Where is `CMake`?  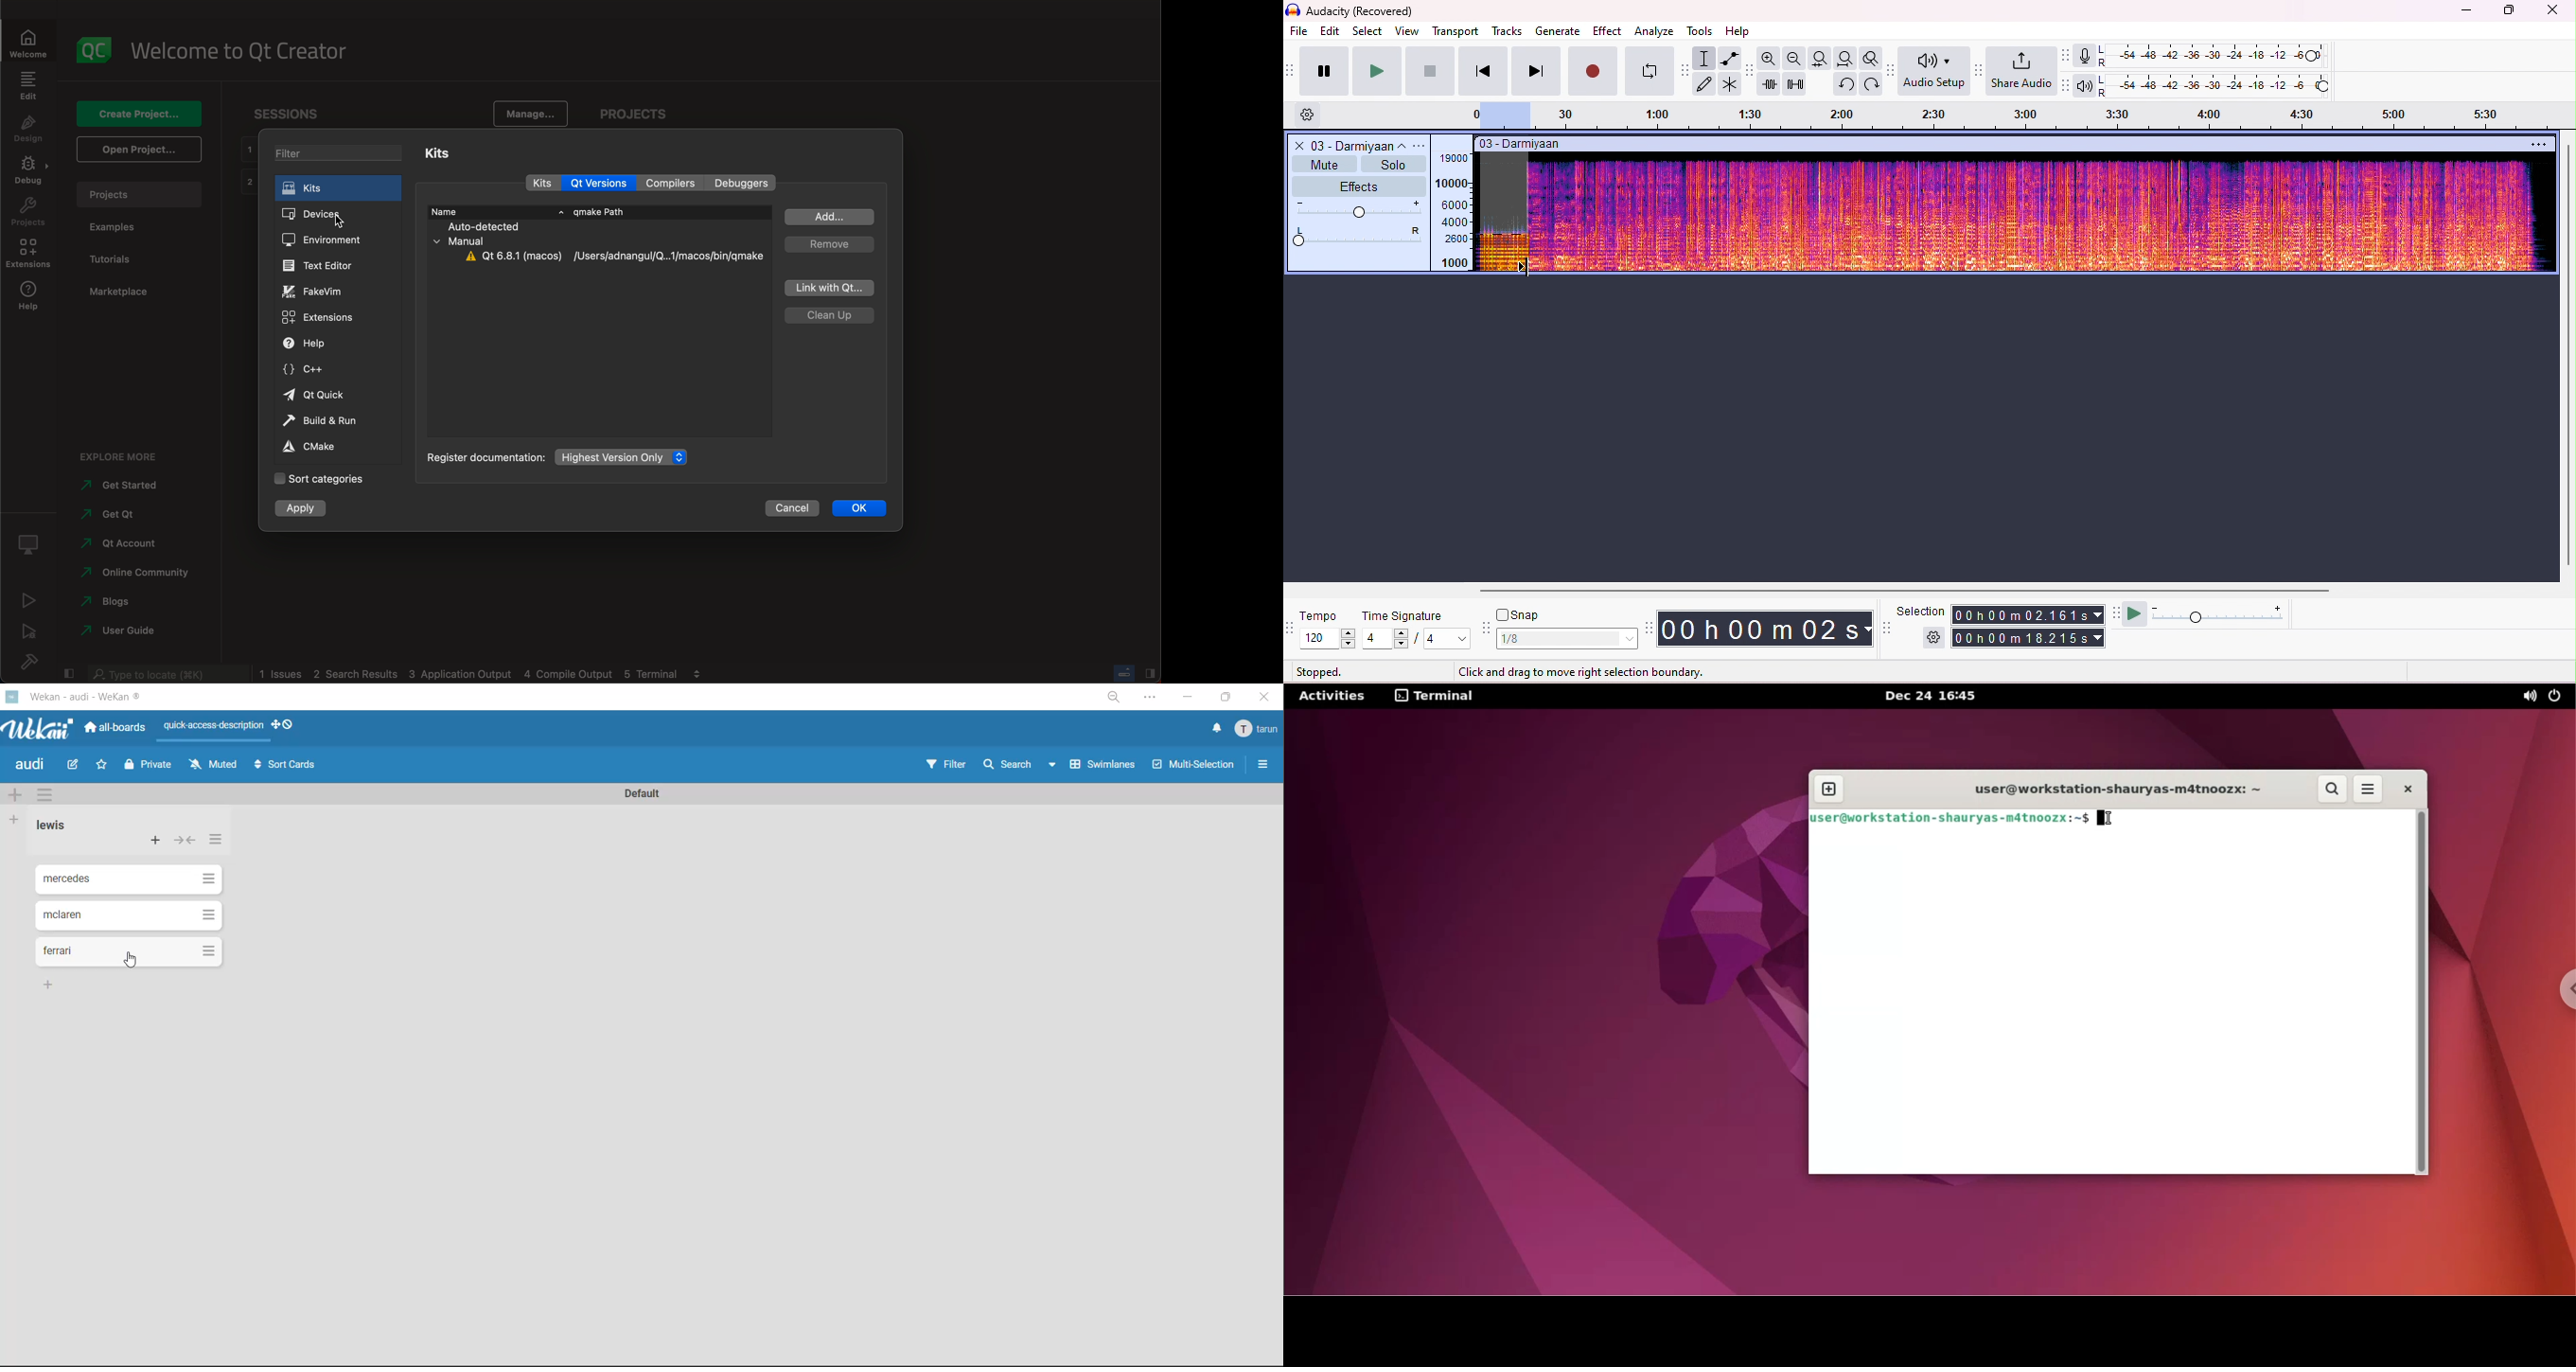
CMake is located at coordinates (316, 448).